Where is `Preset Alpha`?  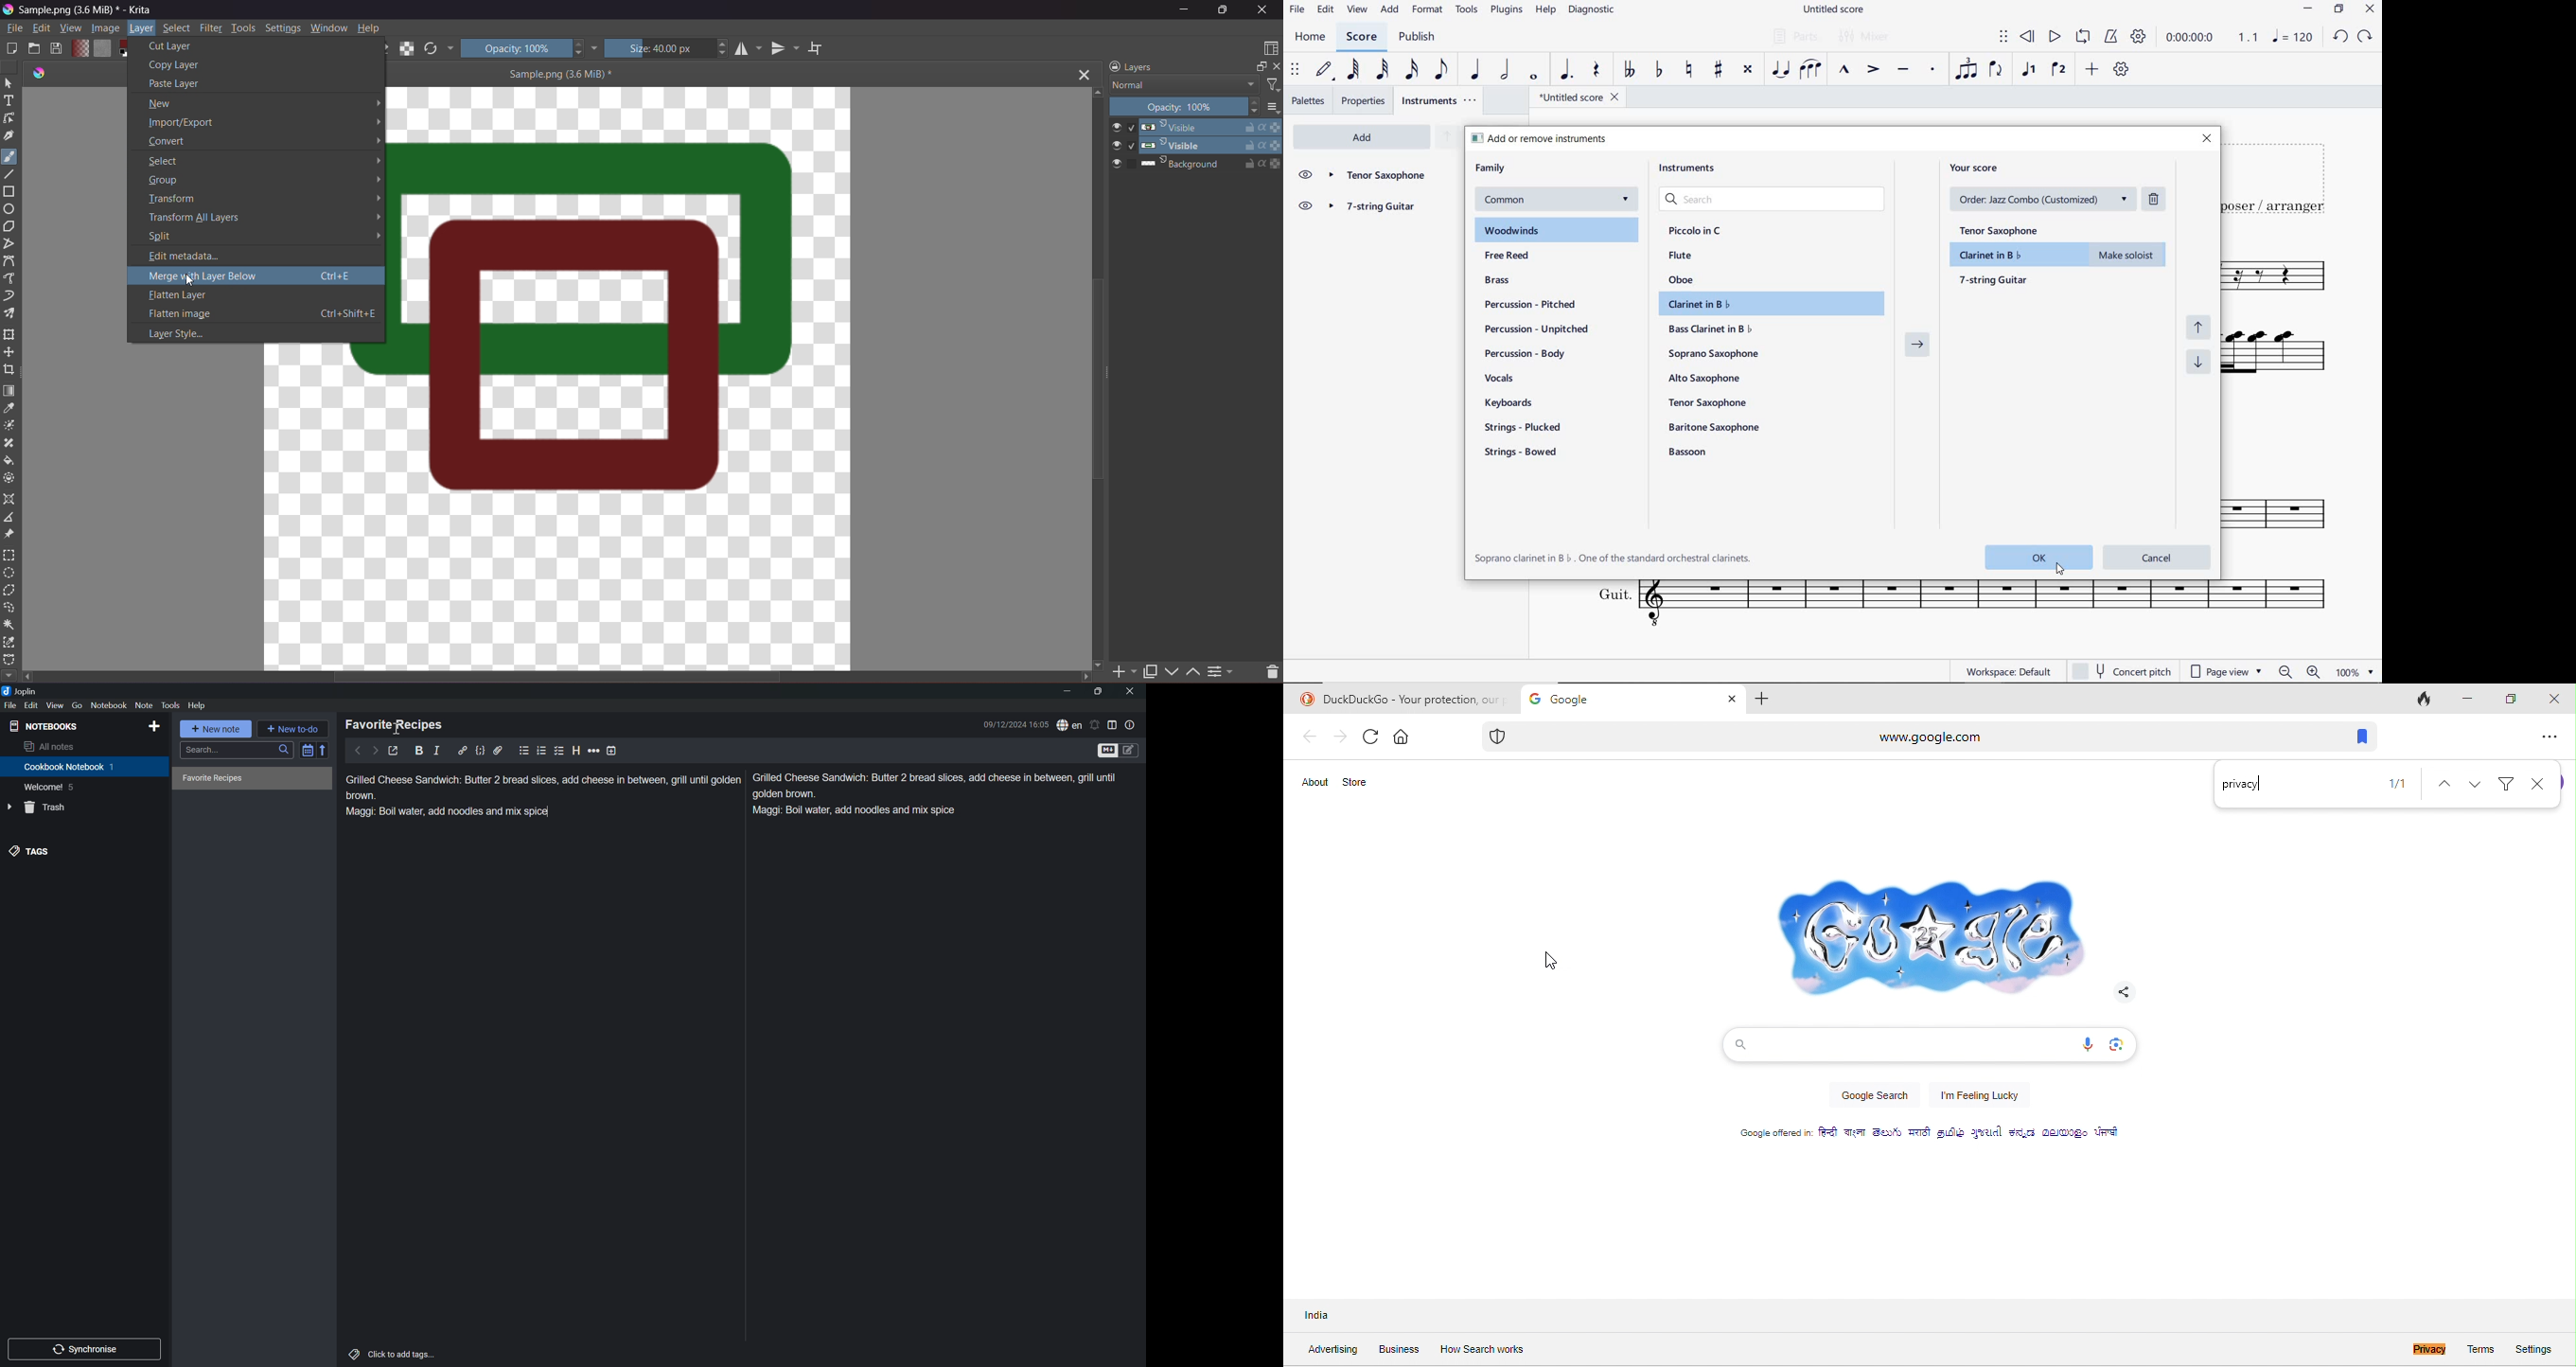 Preset Alpha is located at coordinates (409, 49).